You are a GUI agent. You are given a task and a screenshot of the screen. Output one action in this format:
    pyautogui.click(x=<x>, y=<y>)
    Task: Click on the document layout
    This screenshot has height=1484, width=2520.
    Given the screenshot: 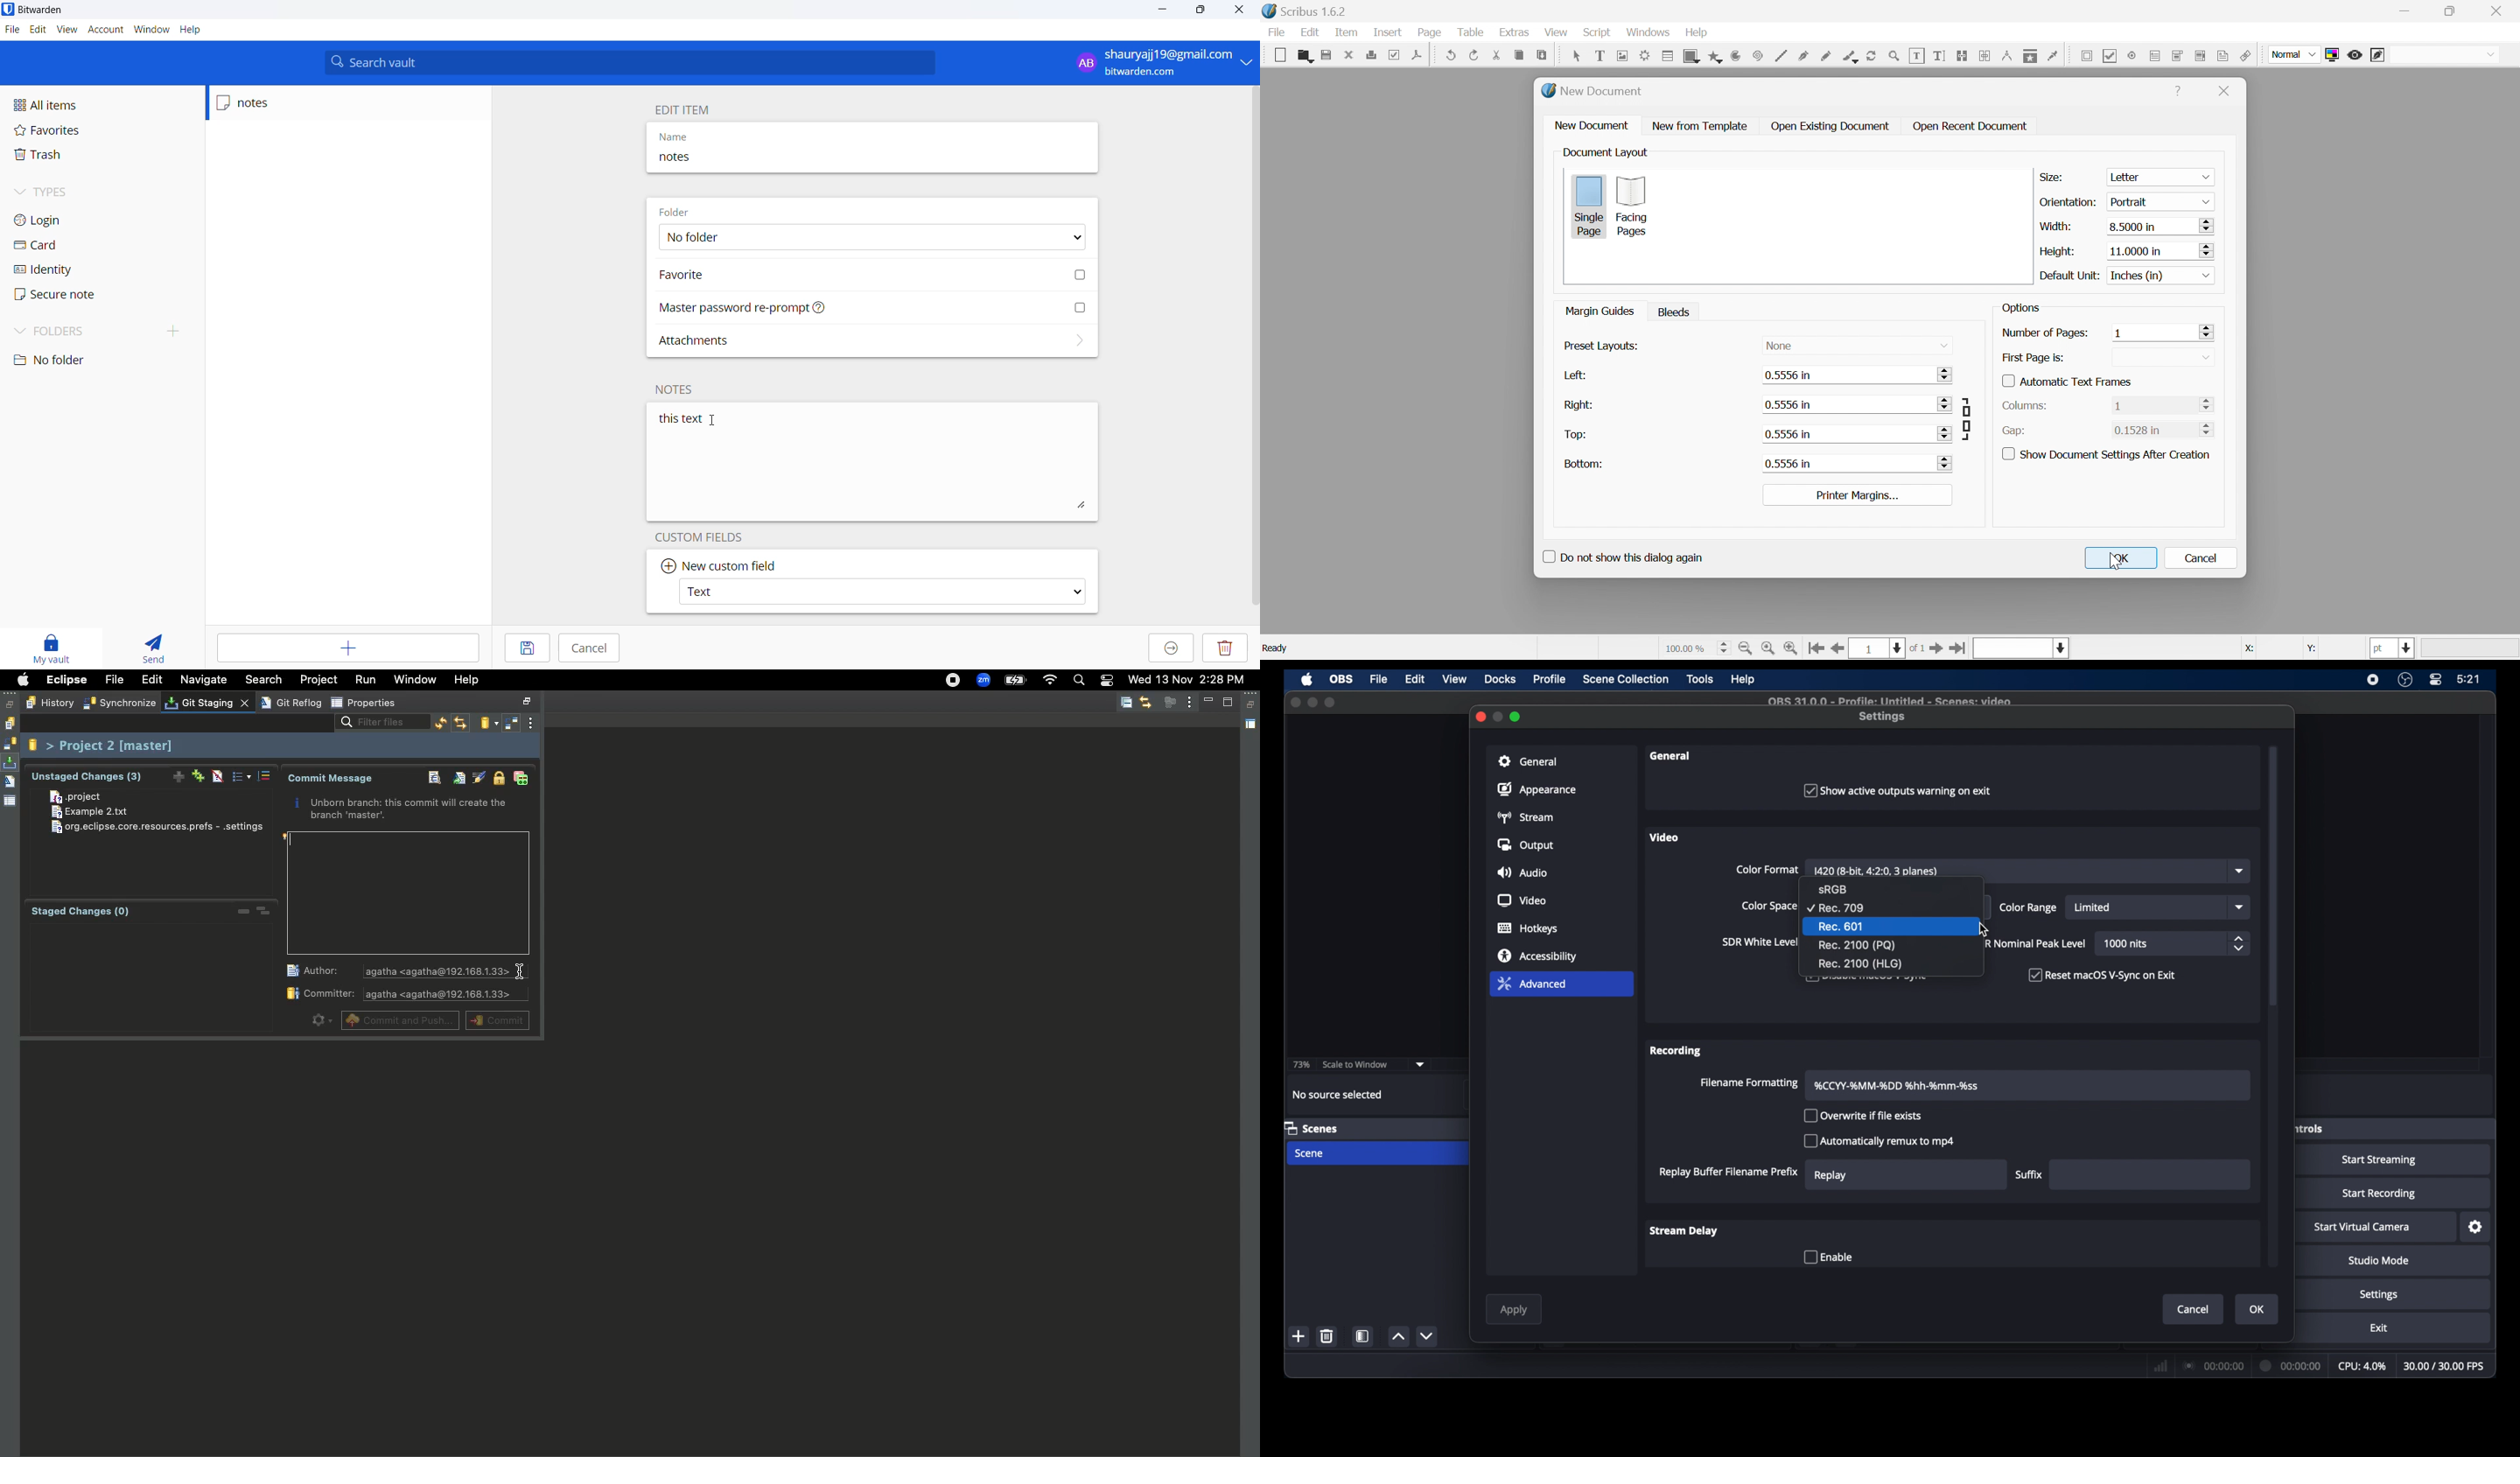 What is the action you would take?
    pyautogui.click(x=1607, y=154)
    